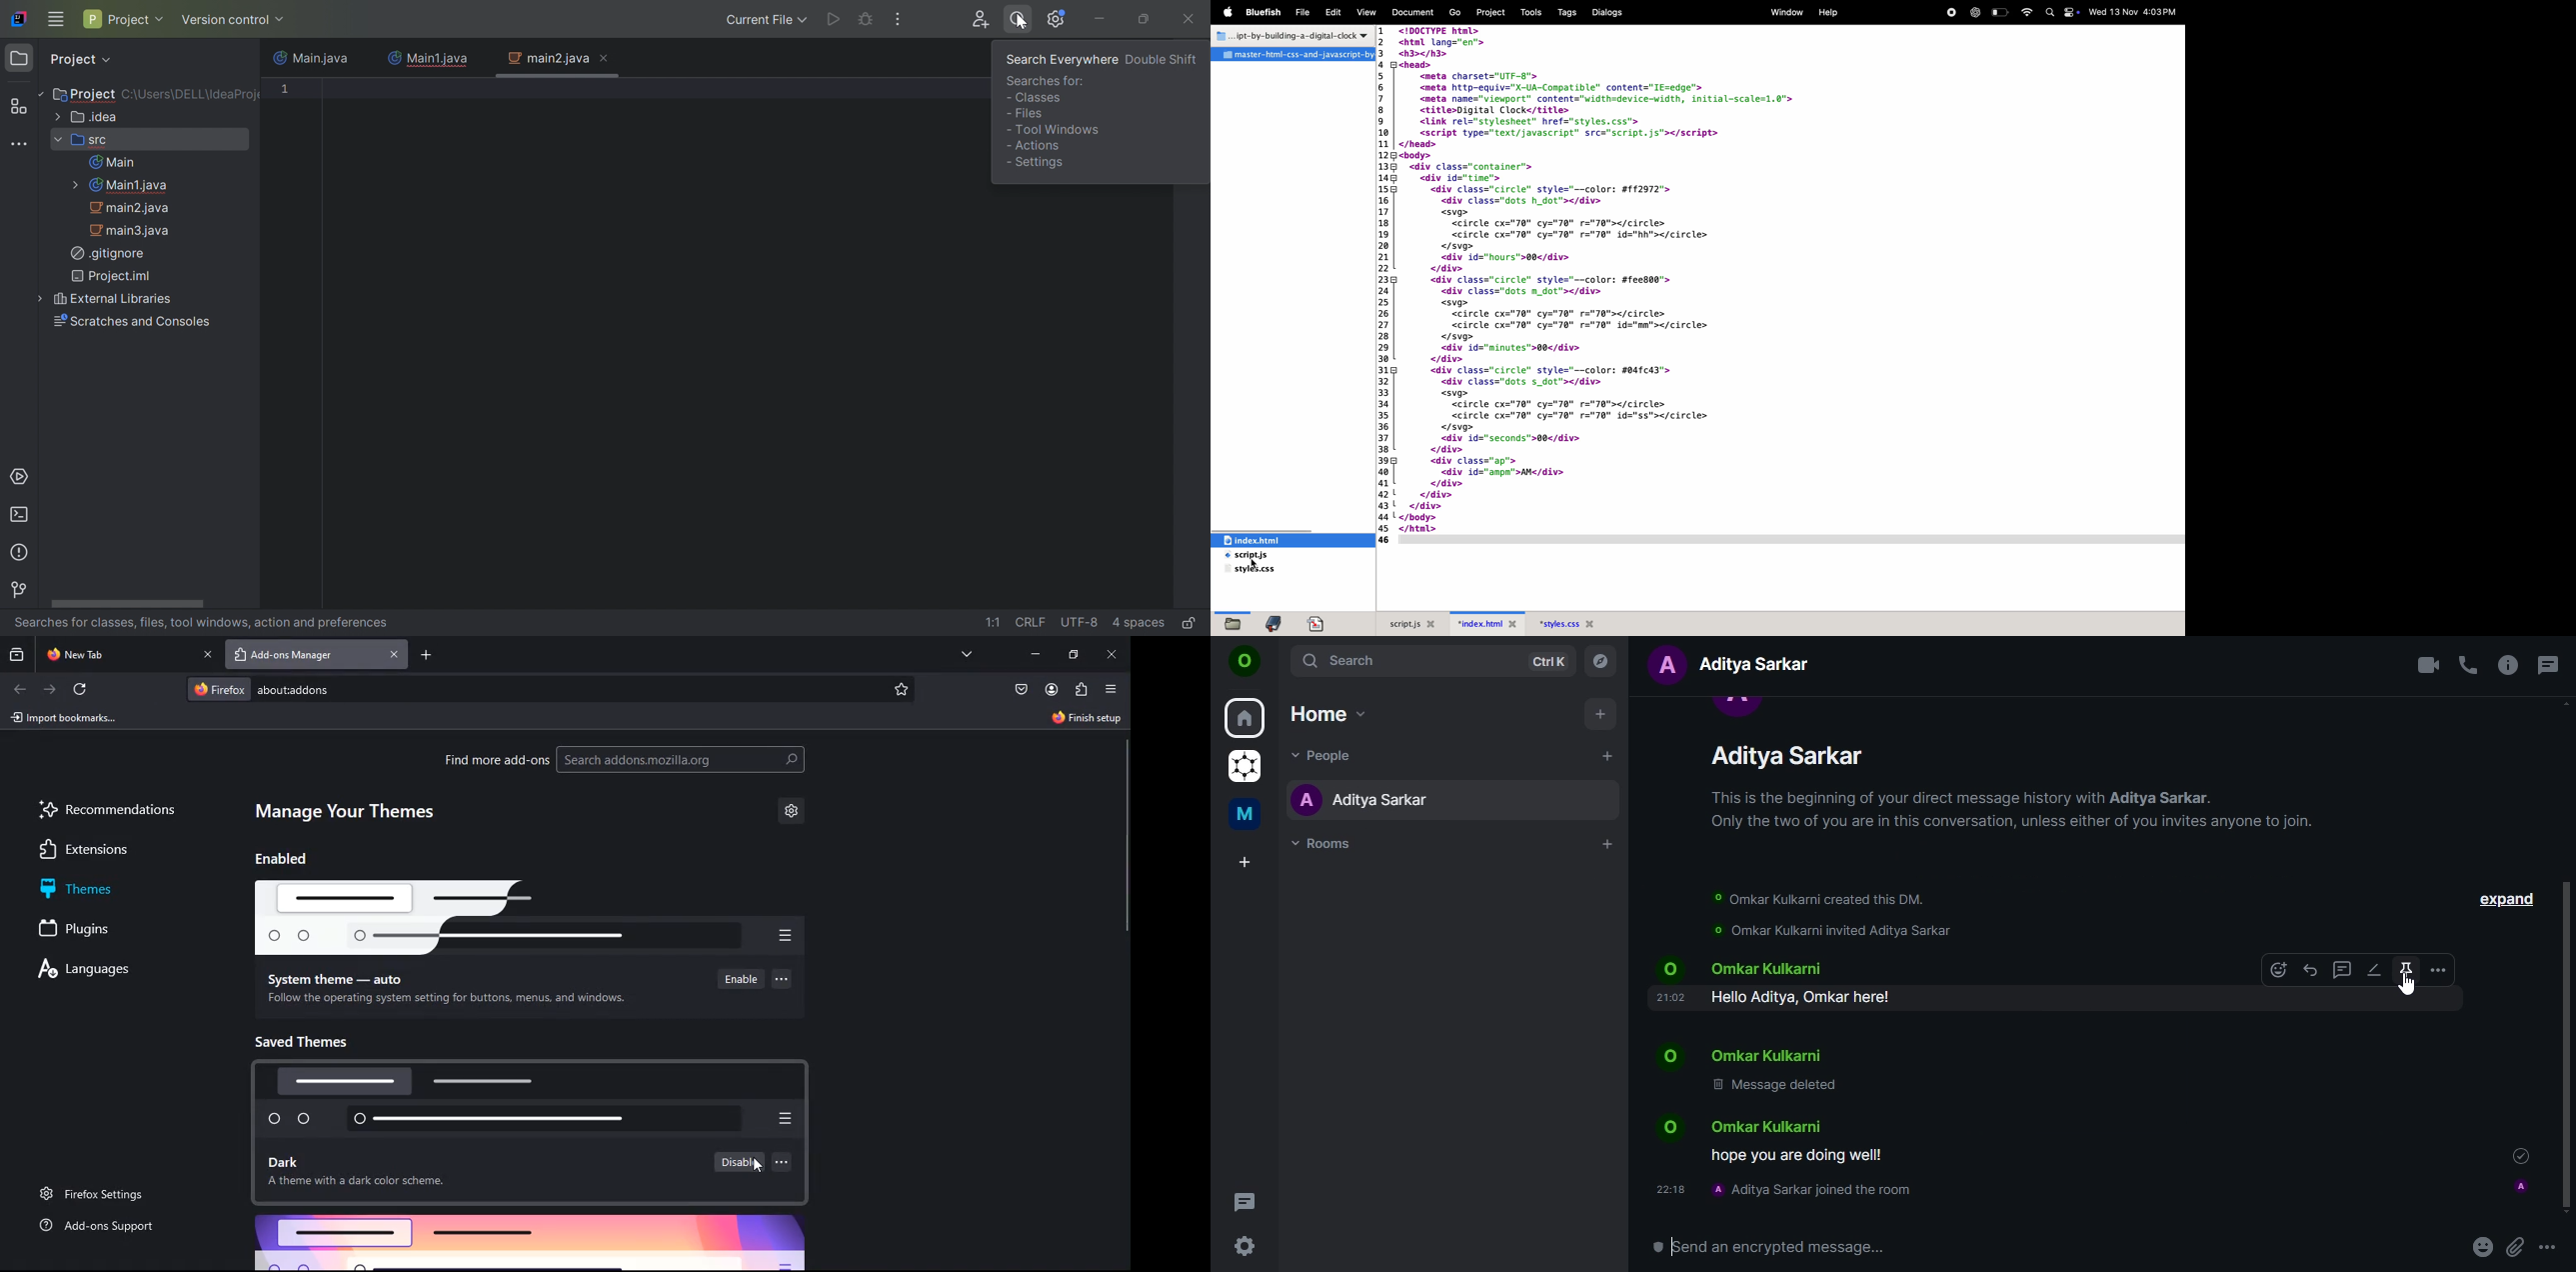 This screenshot has width=2576, height=1288. Describe the element at coordinates (107, 848) in the screenshot. I see `extensions` at that location.